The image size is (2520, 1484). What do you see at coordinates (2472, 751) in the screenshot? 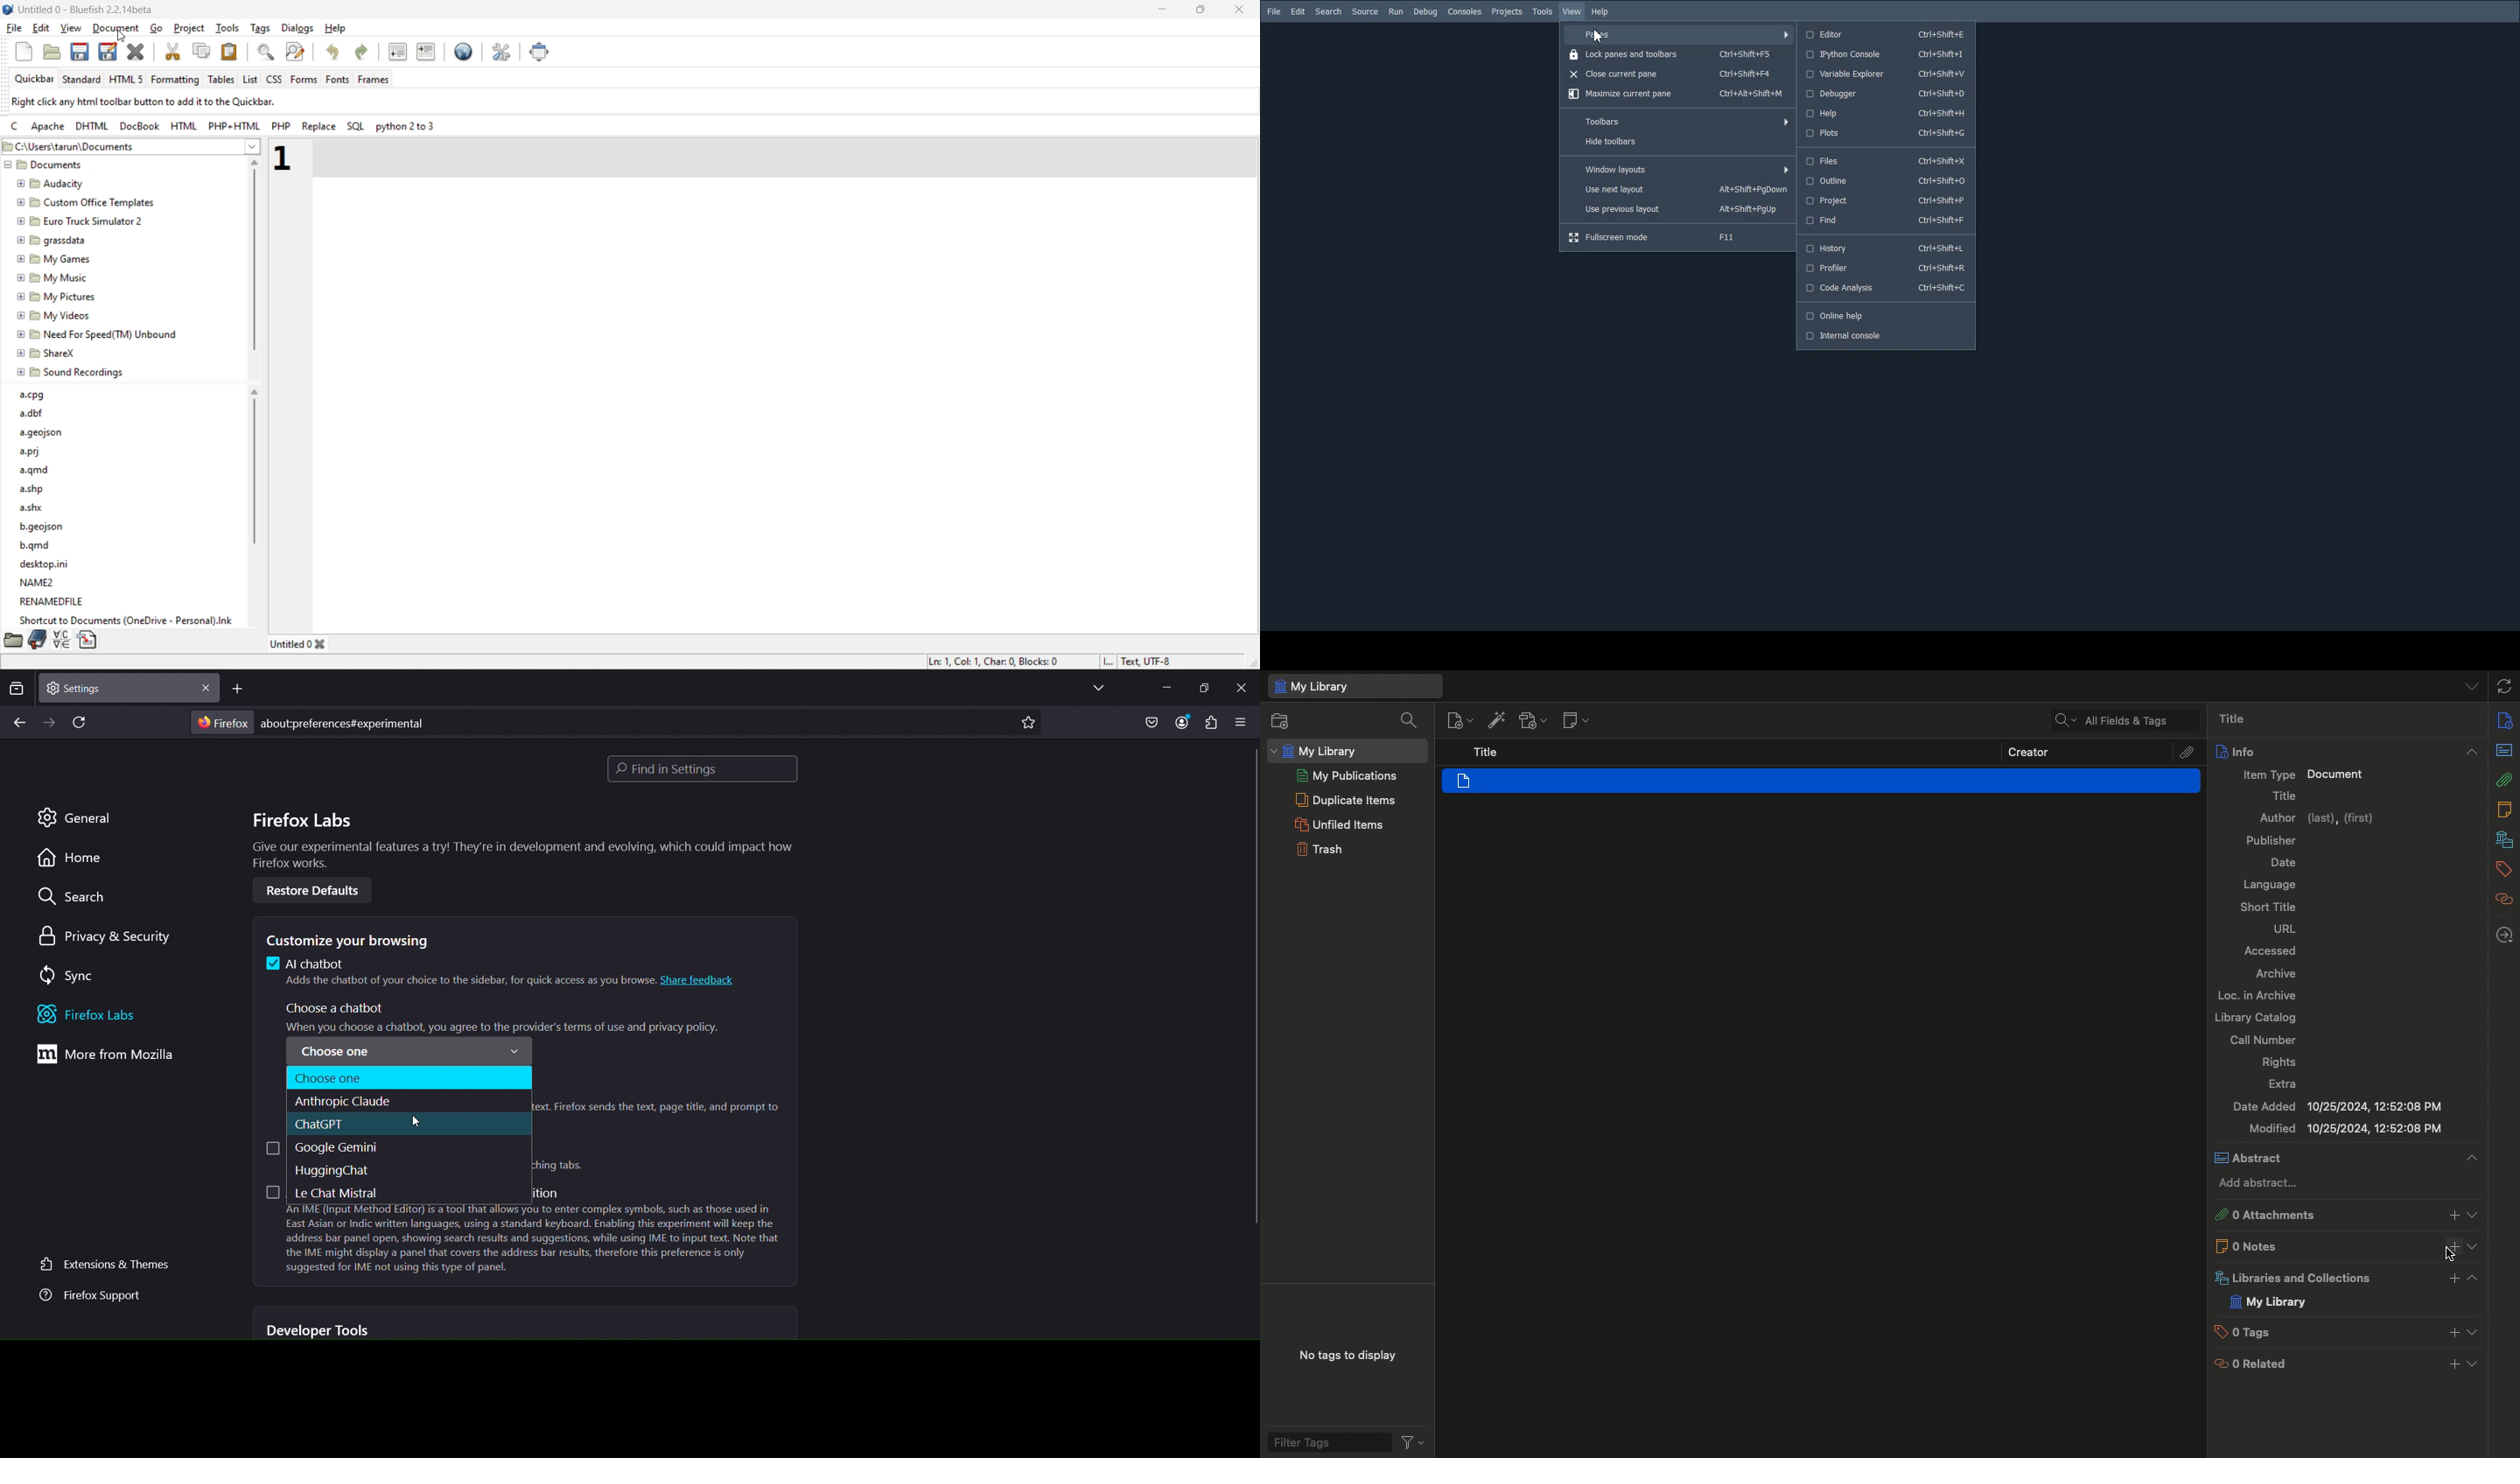
I see `Hide` at bounding box center [2472, 751].